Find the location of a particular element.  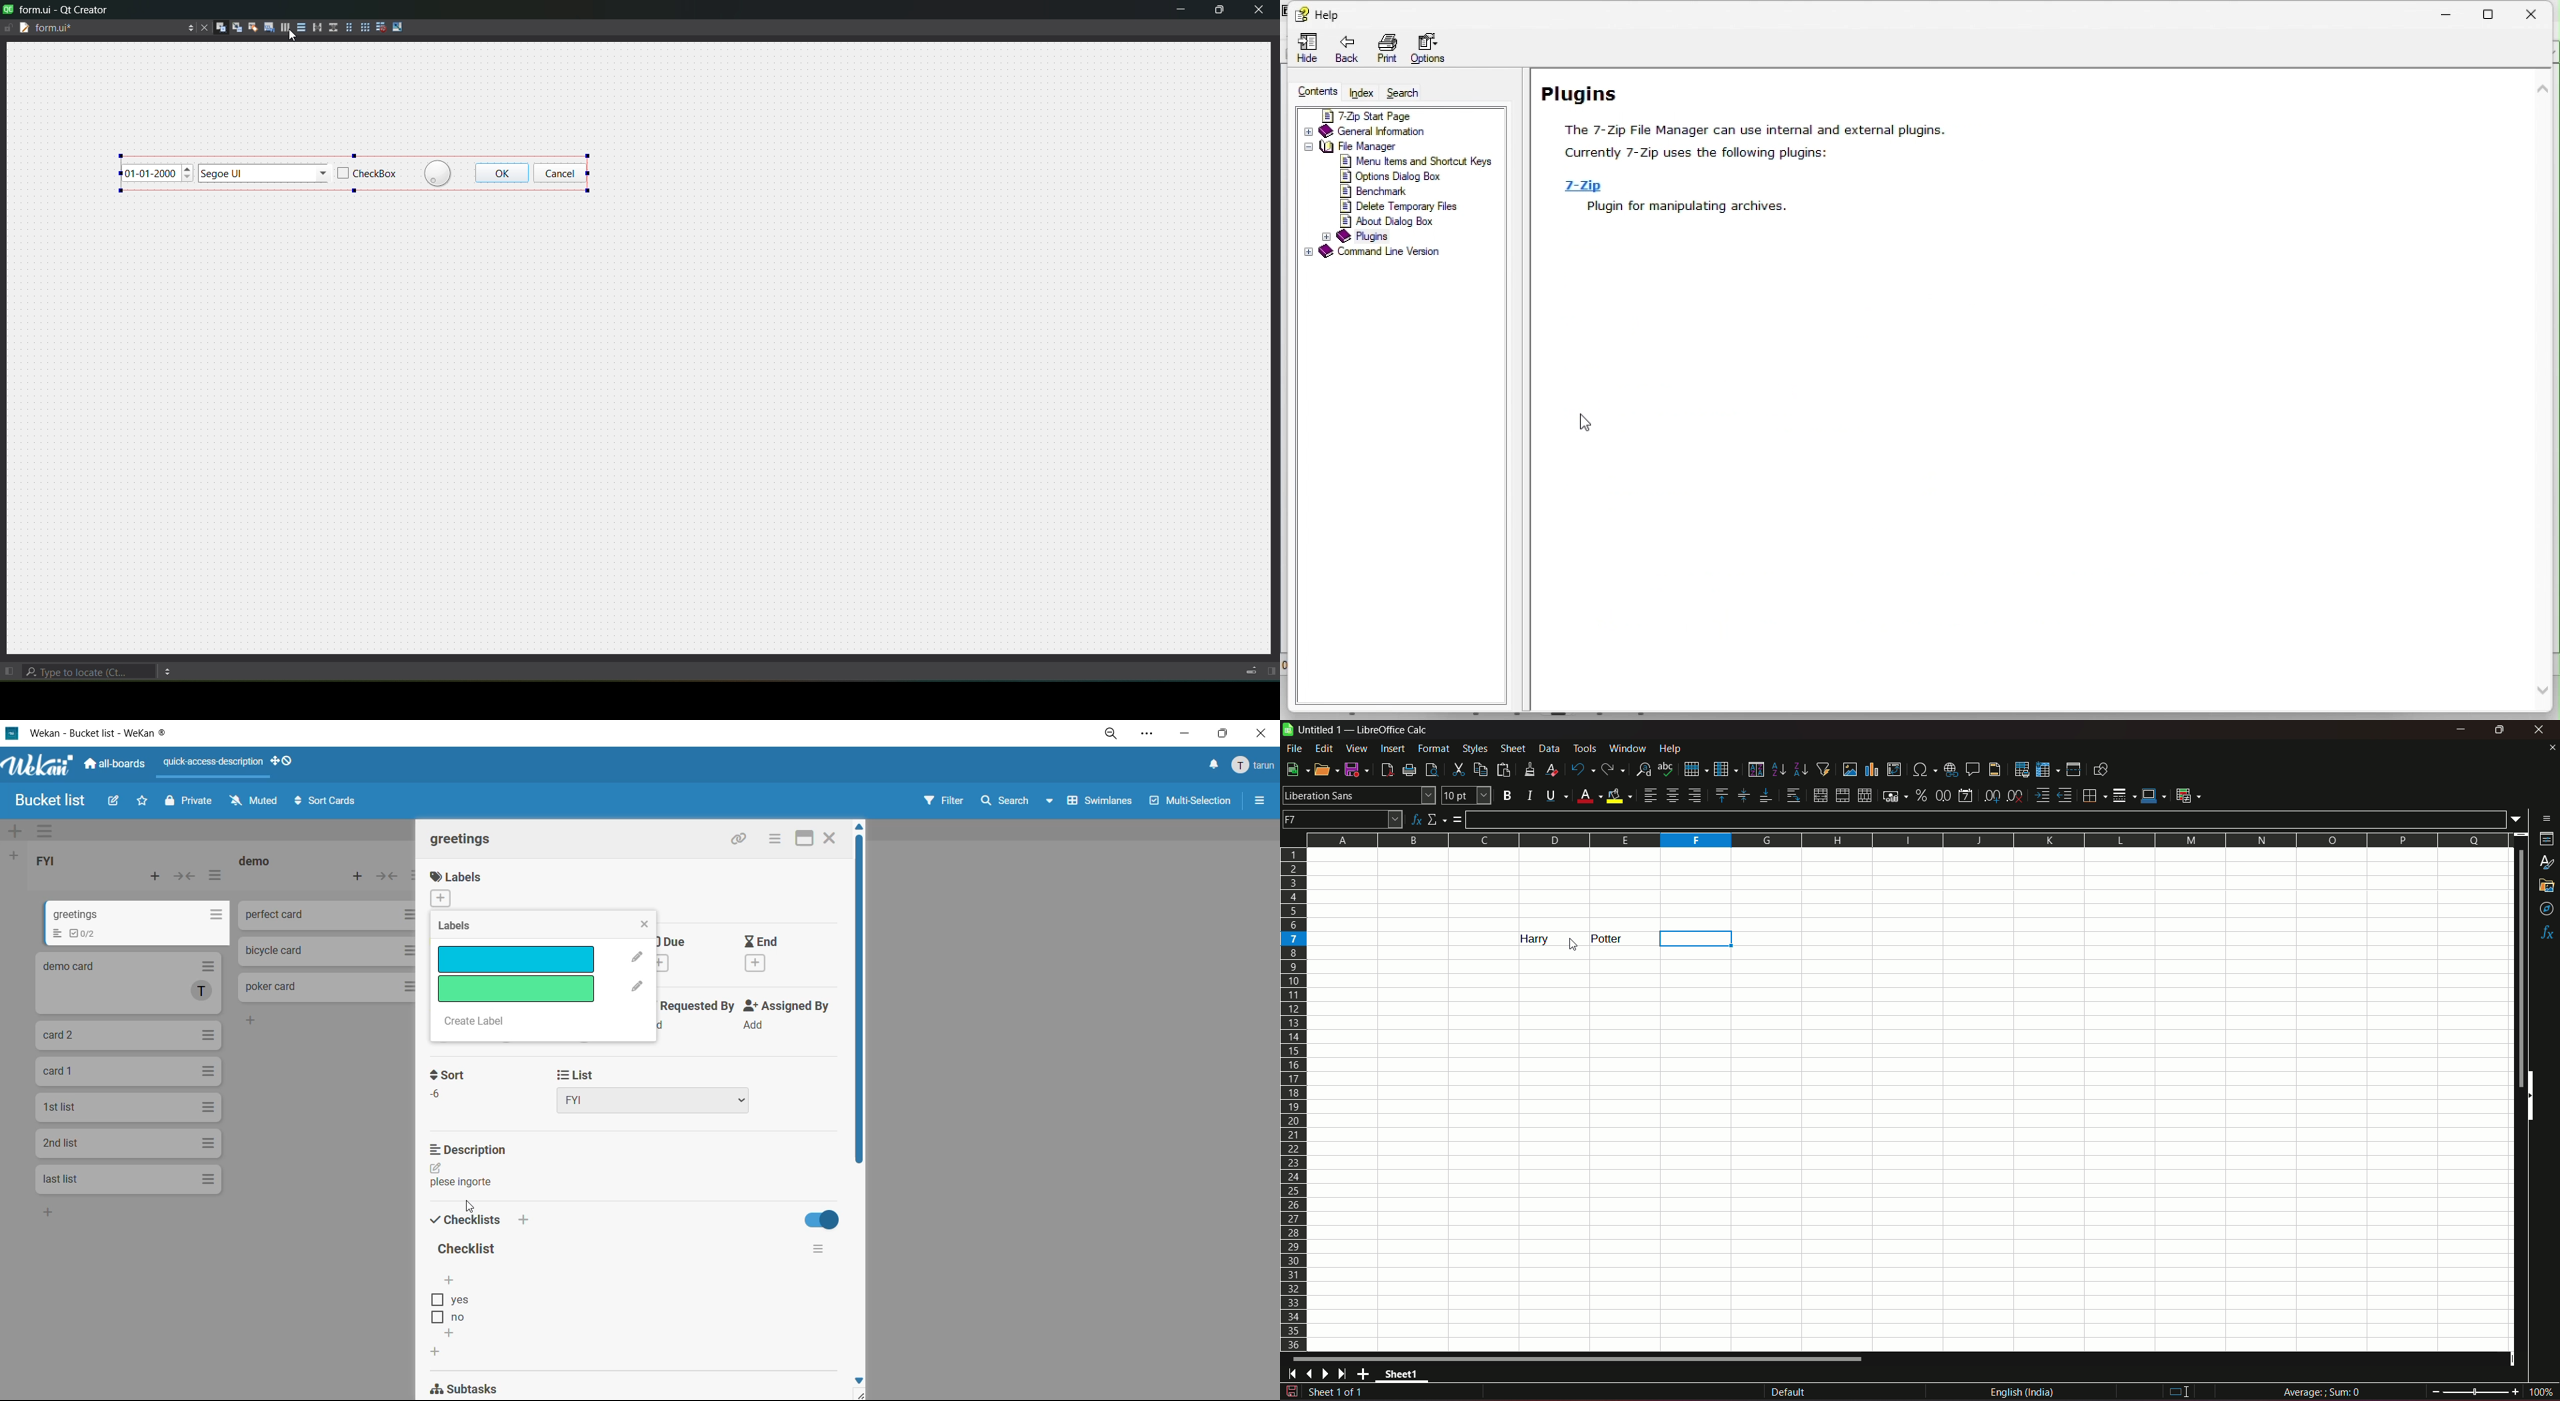

search is located at coordinates (88, 669).